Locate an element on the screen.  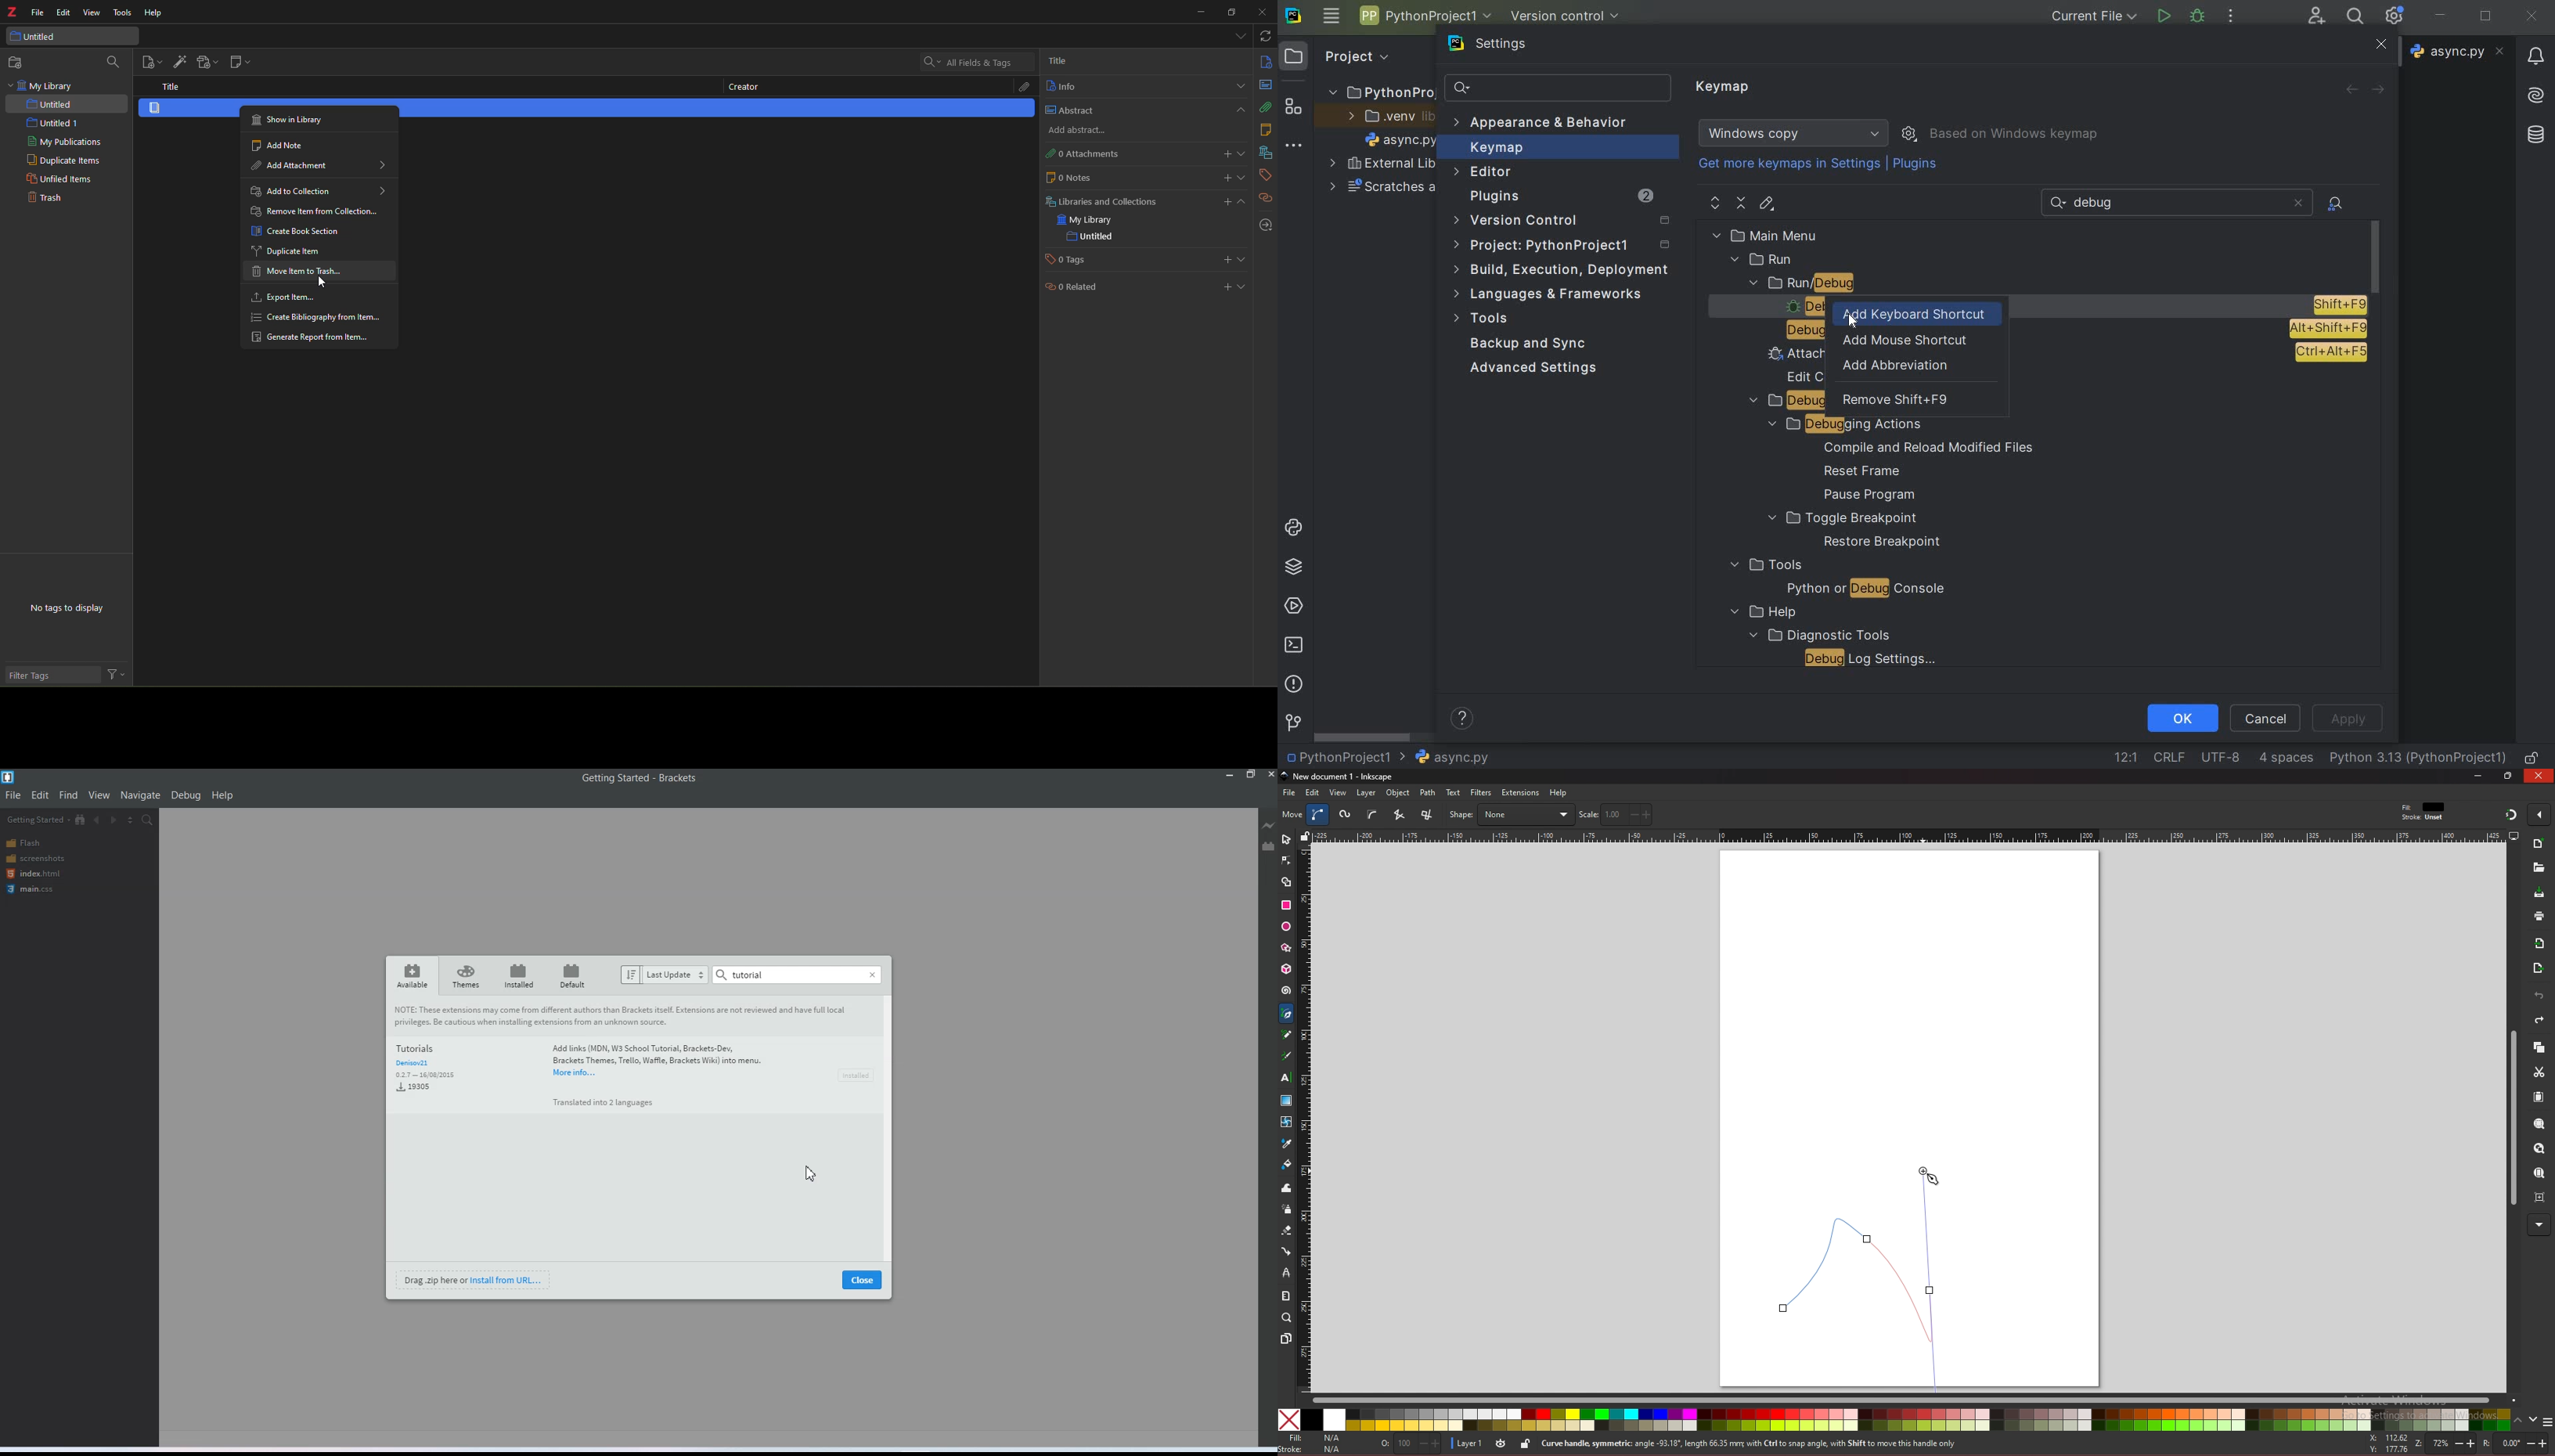
my library is located at coordinates (43, 86).